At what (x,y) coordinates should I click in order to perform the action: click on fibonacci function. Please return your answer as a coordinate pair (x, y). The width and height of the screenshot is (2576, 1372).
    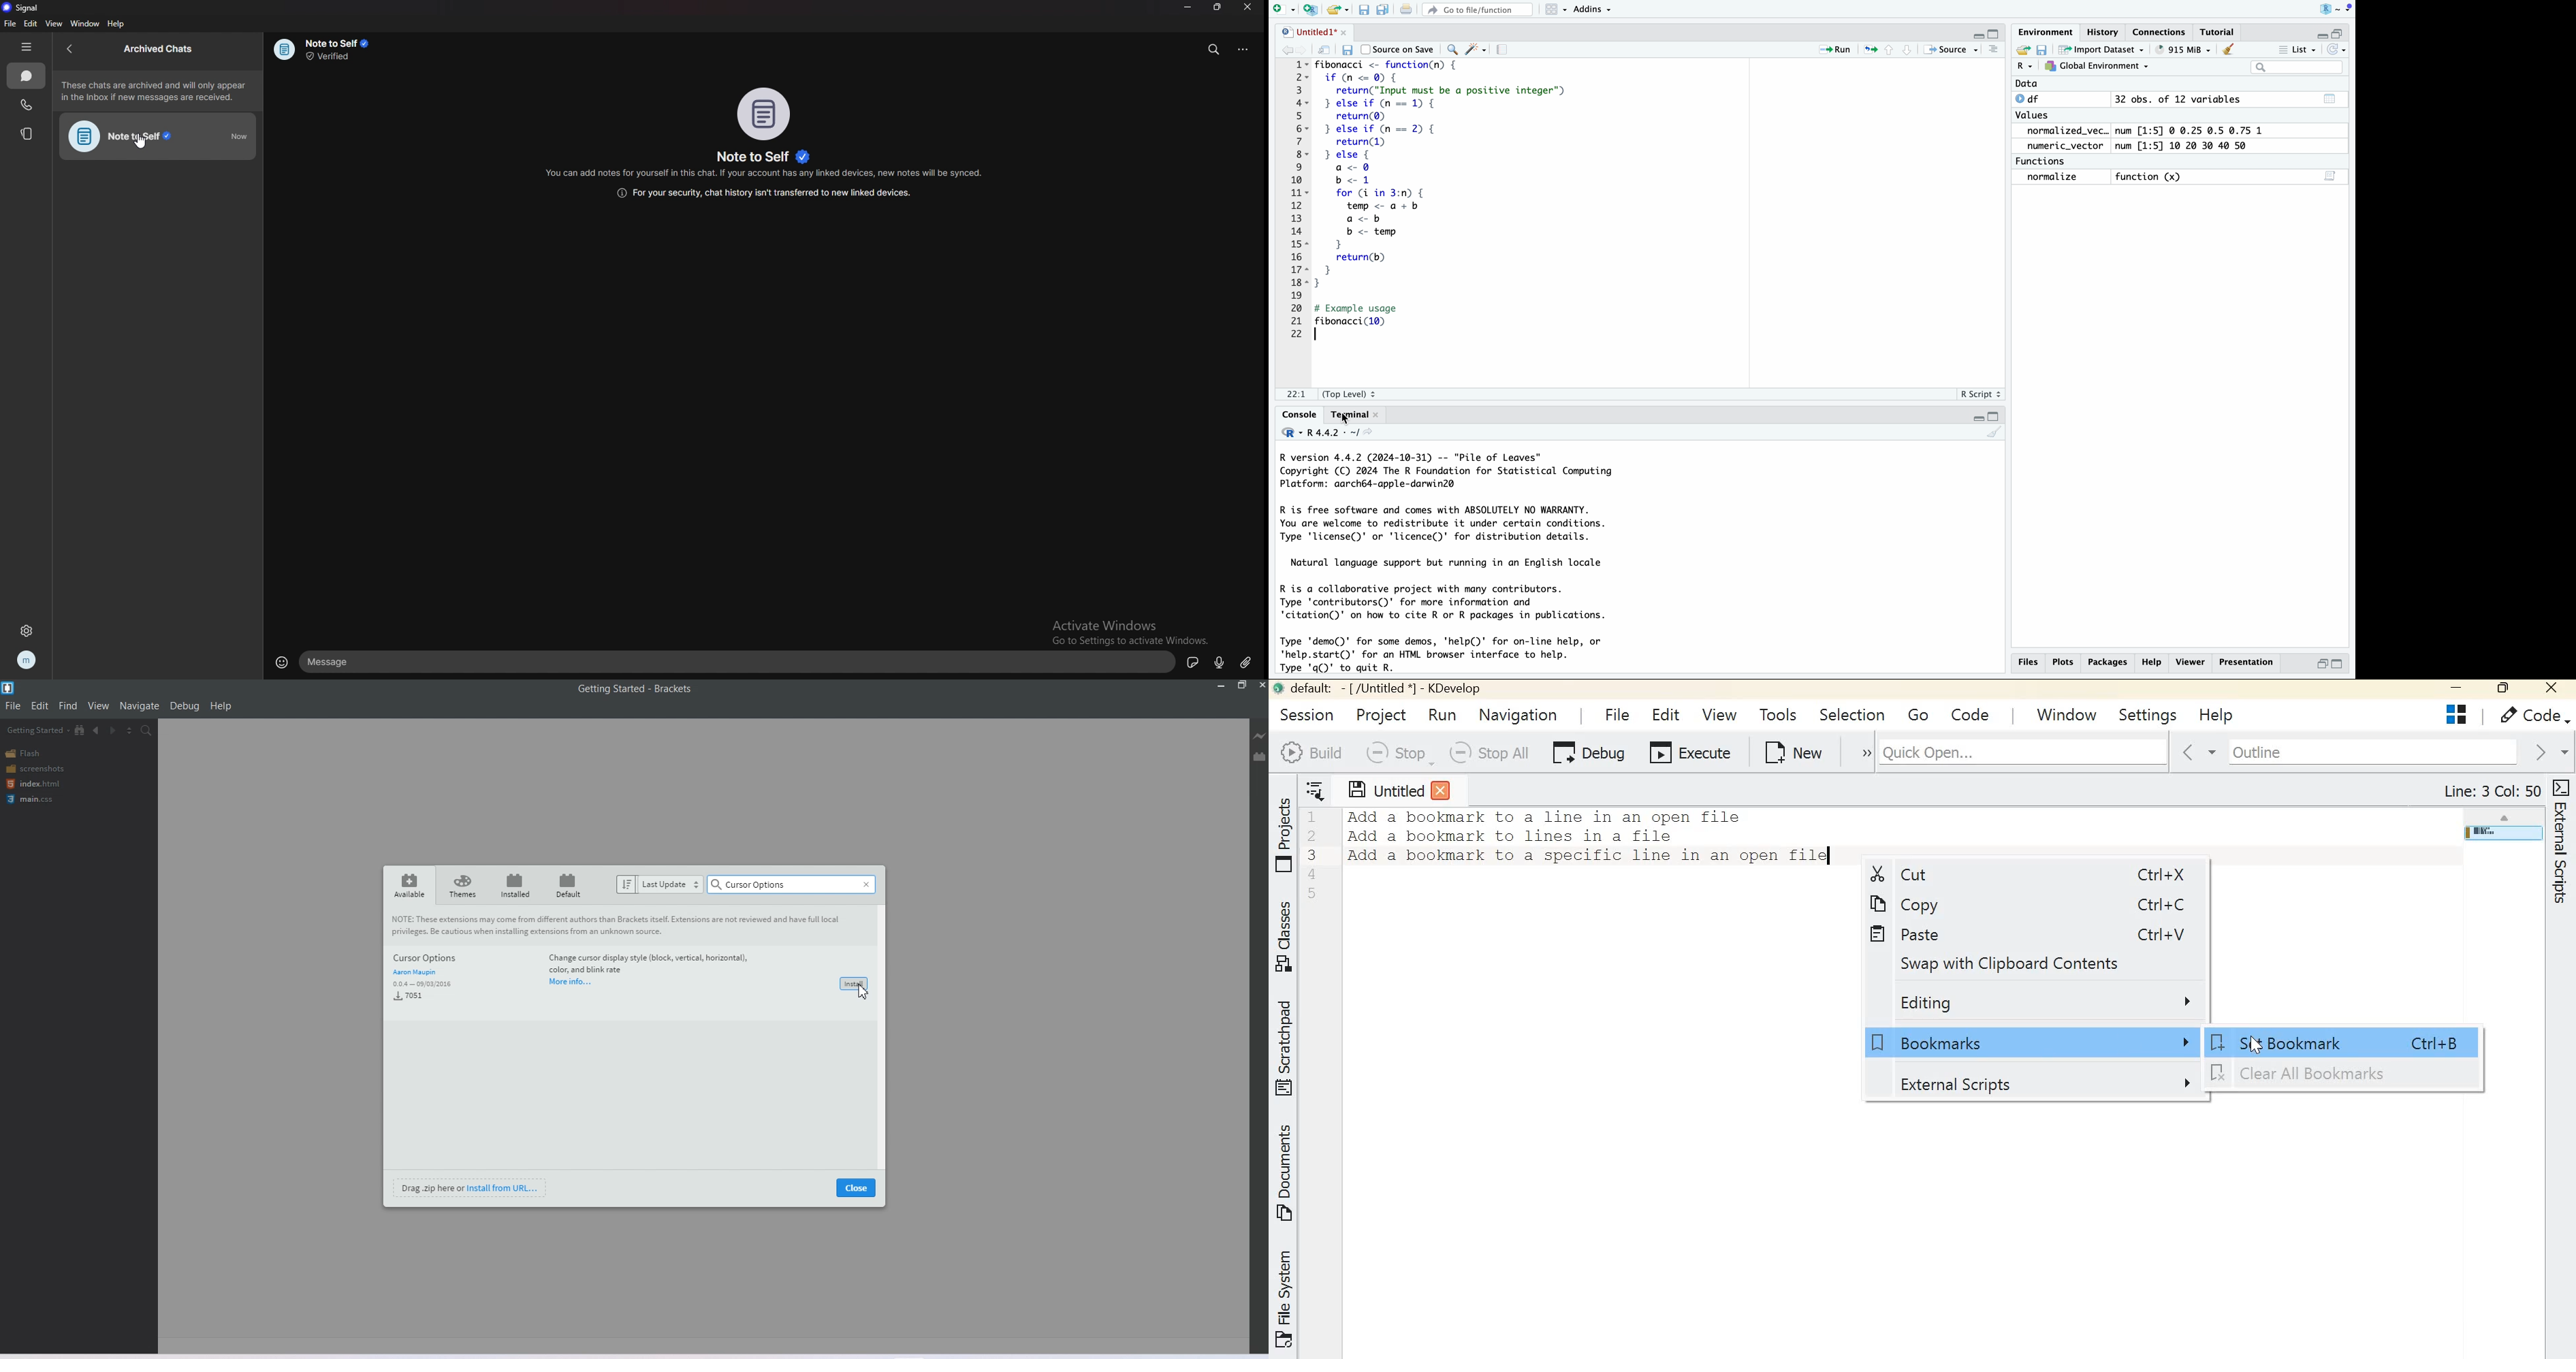
    Looking at the image, I should click on (1392, 66).